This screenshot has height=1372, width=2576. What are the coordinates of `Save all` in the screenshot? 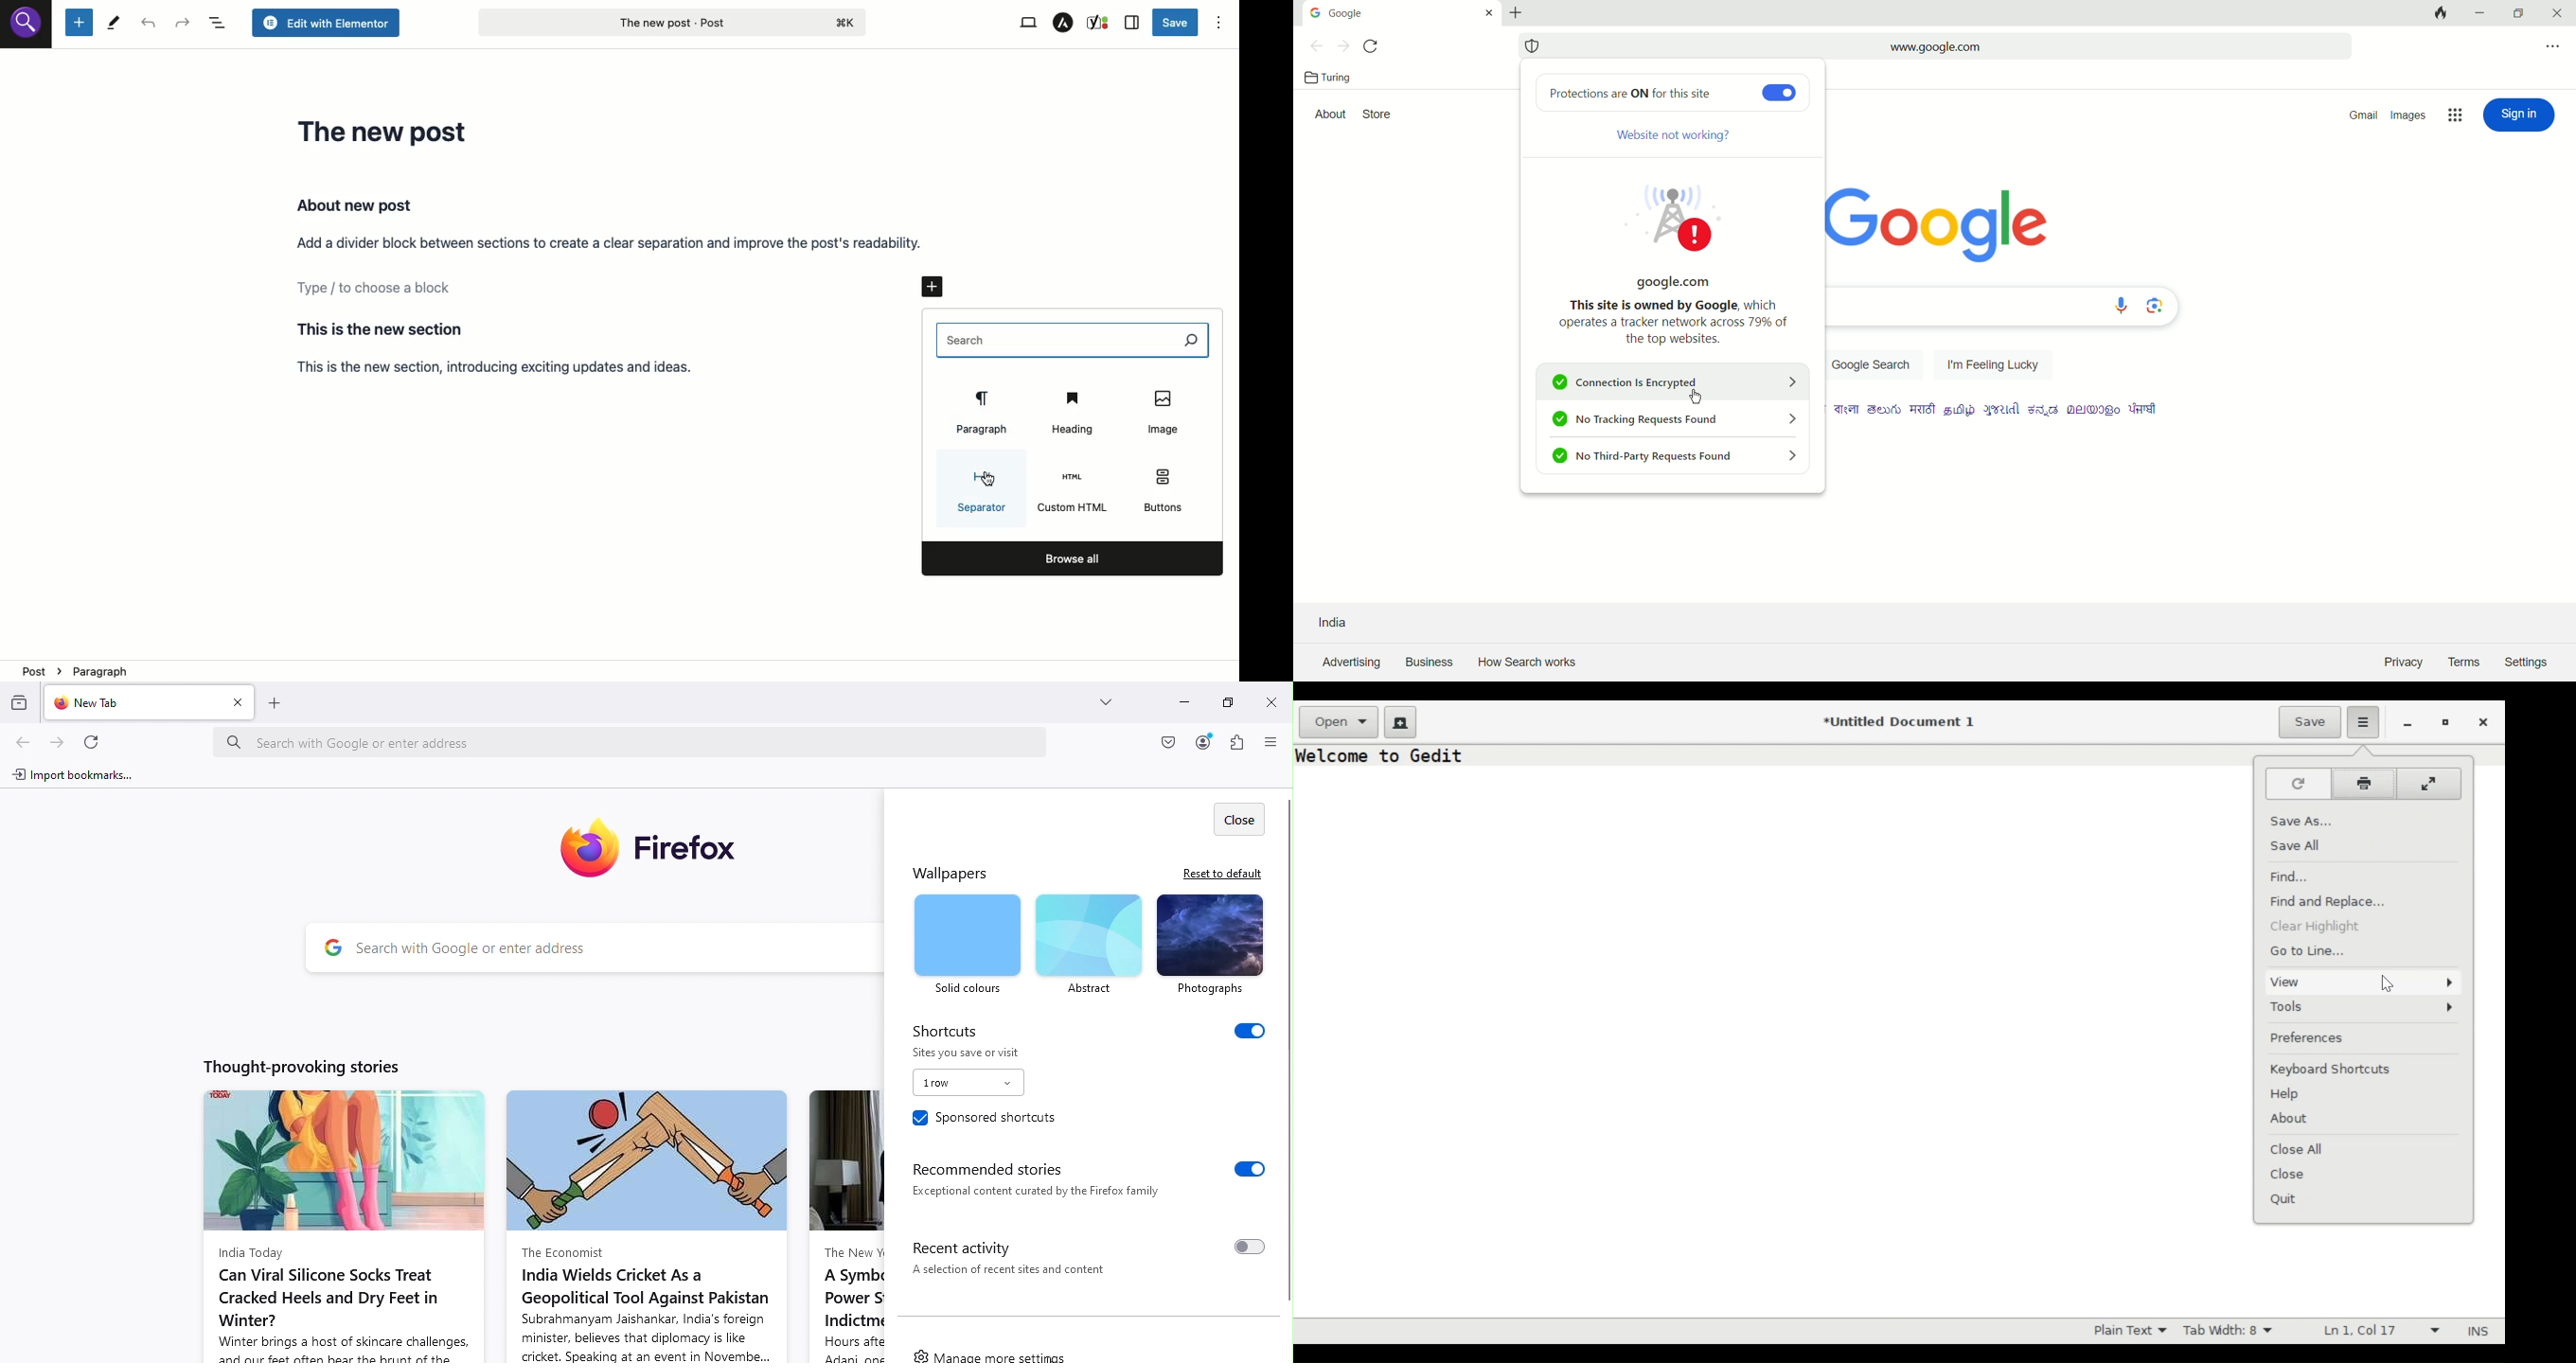 It's located at (2300, 846).